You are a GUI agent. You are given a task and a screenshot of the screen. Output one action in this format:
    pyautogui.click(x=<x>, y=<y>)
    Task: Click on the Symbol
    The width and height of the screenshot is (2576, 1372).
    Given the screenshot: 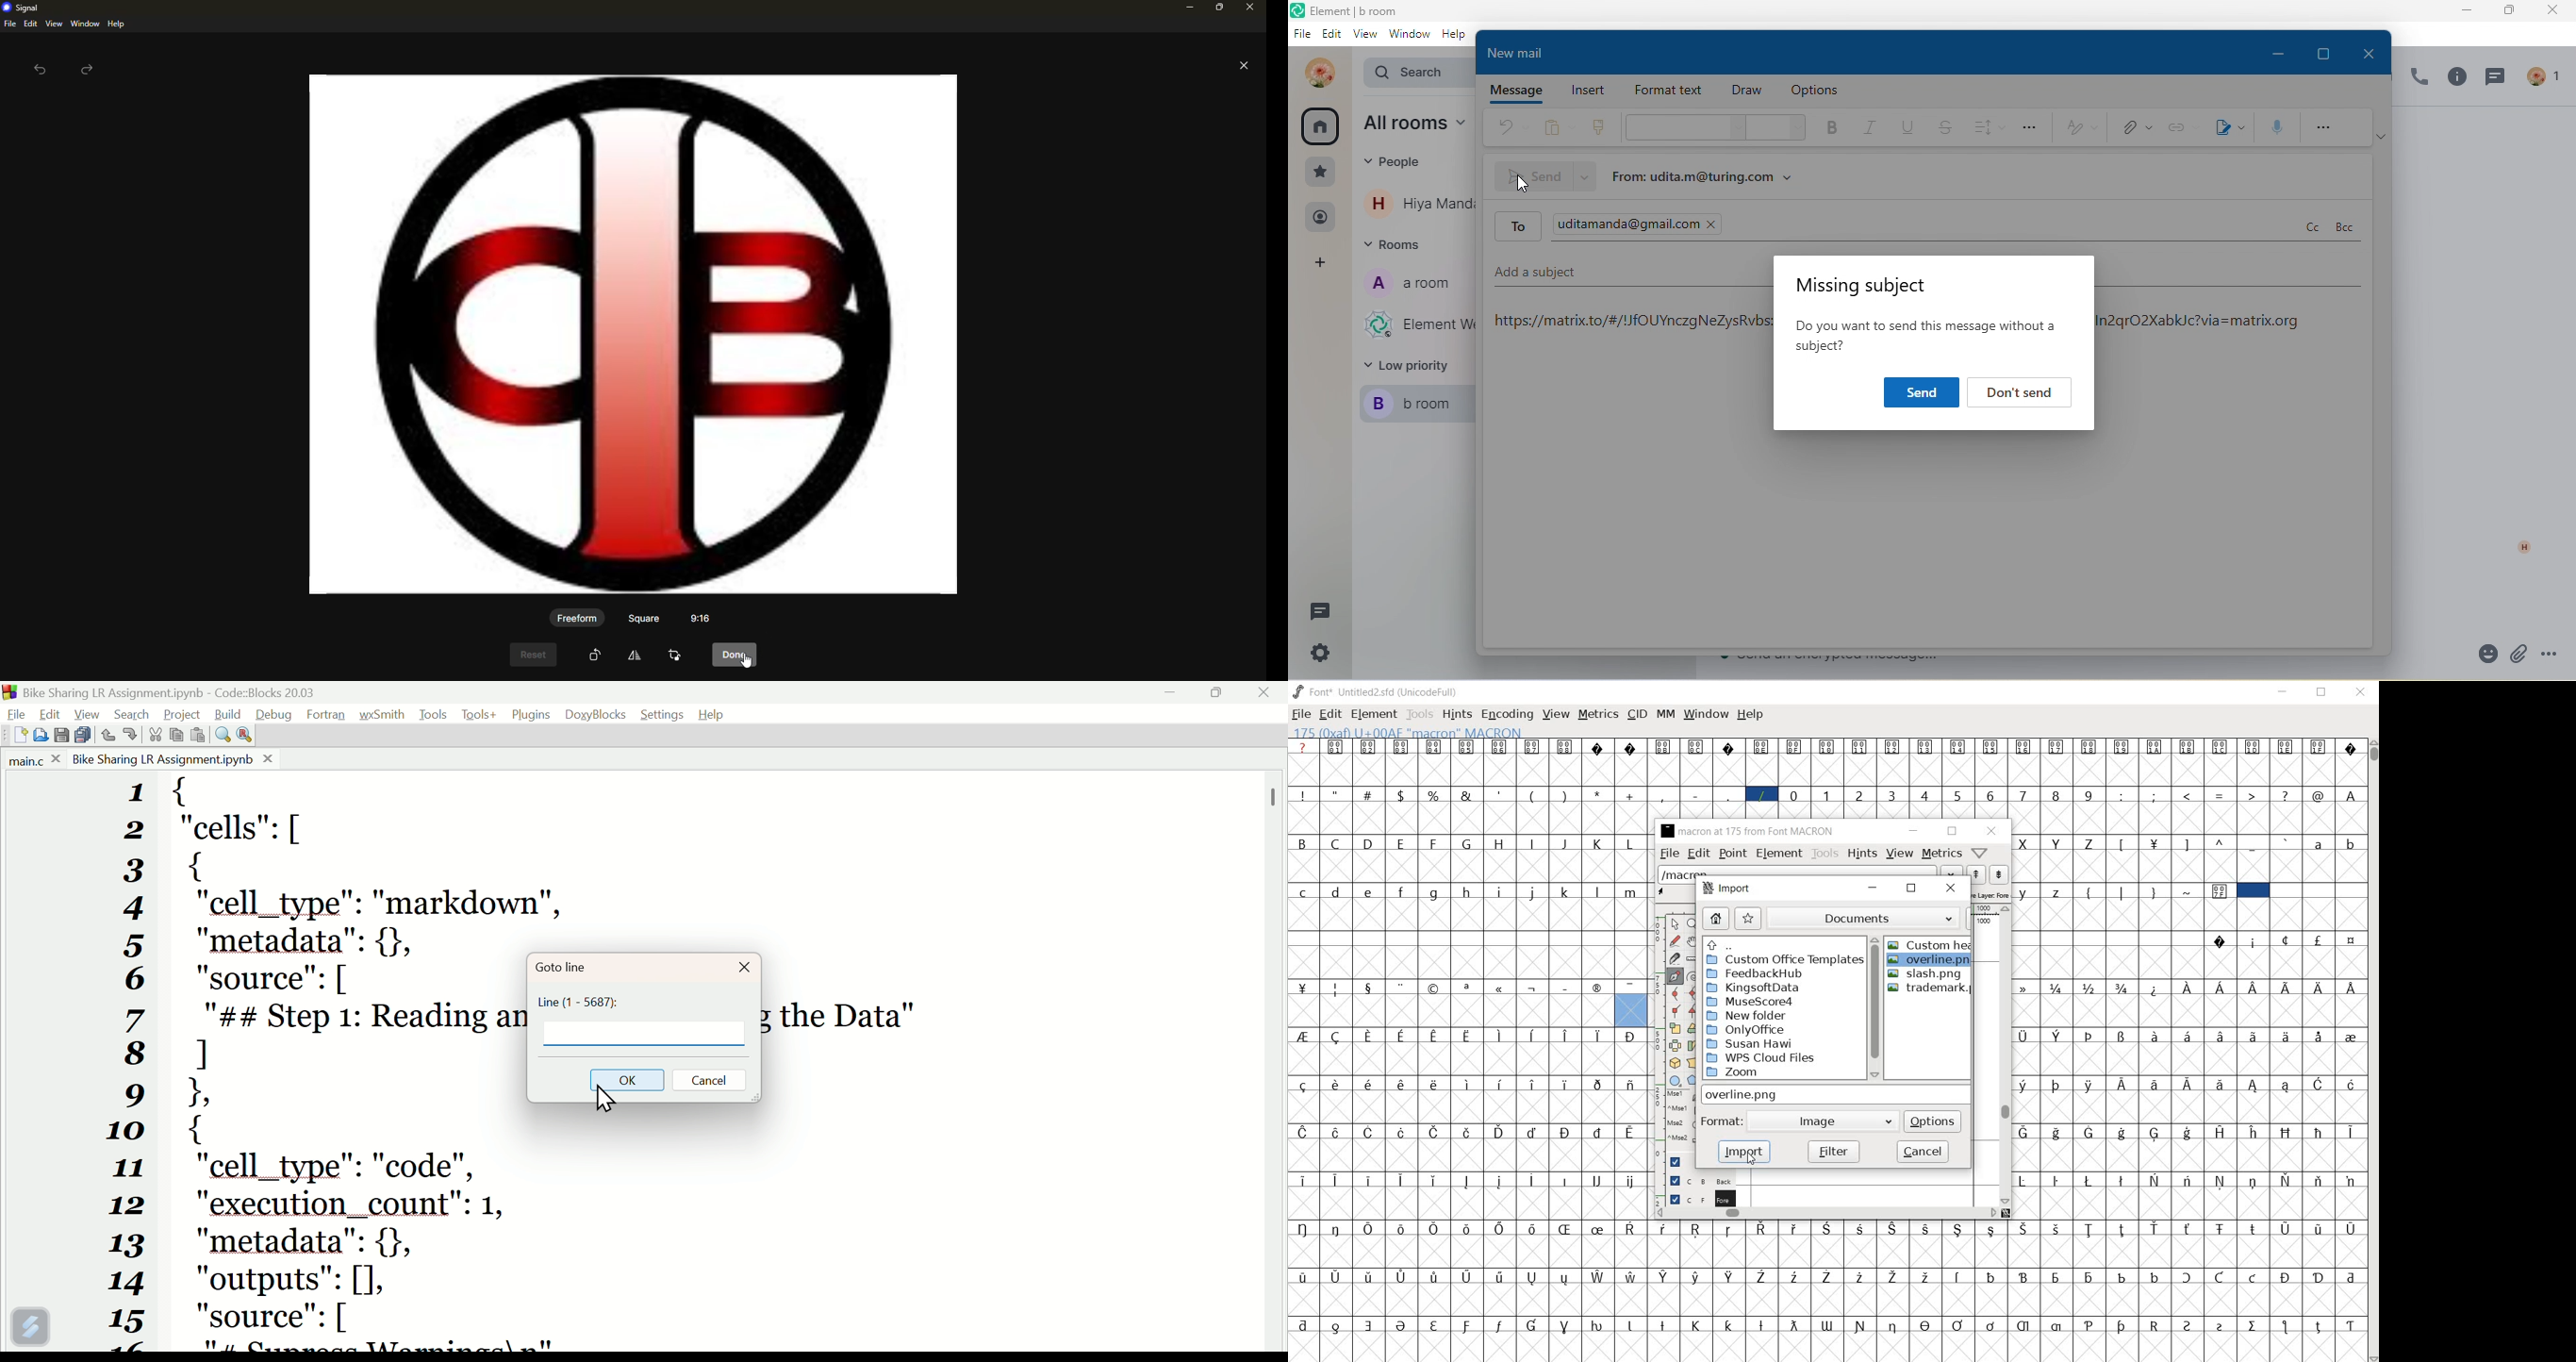 What is the action you would take?
    pyautogui.click(x=1533, y=747)
    